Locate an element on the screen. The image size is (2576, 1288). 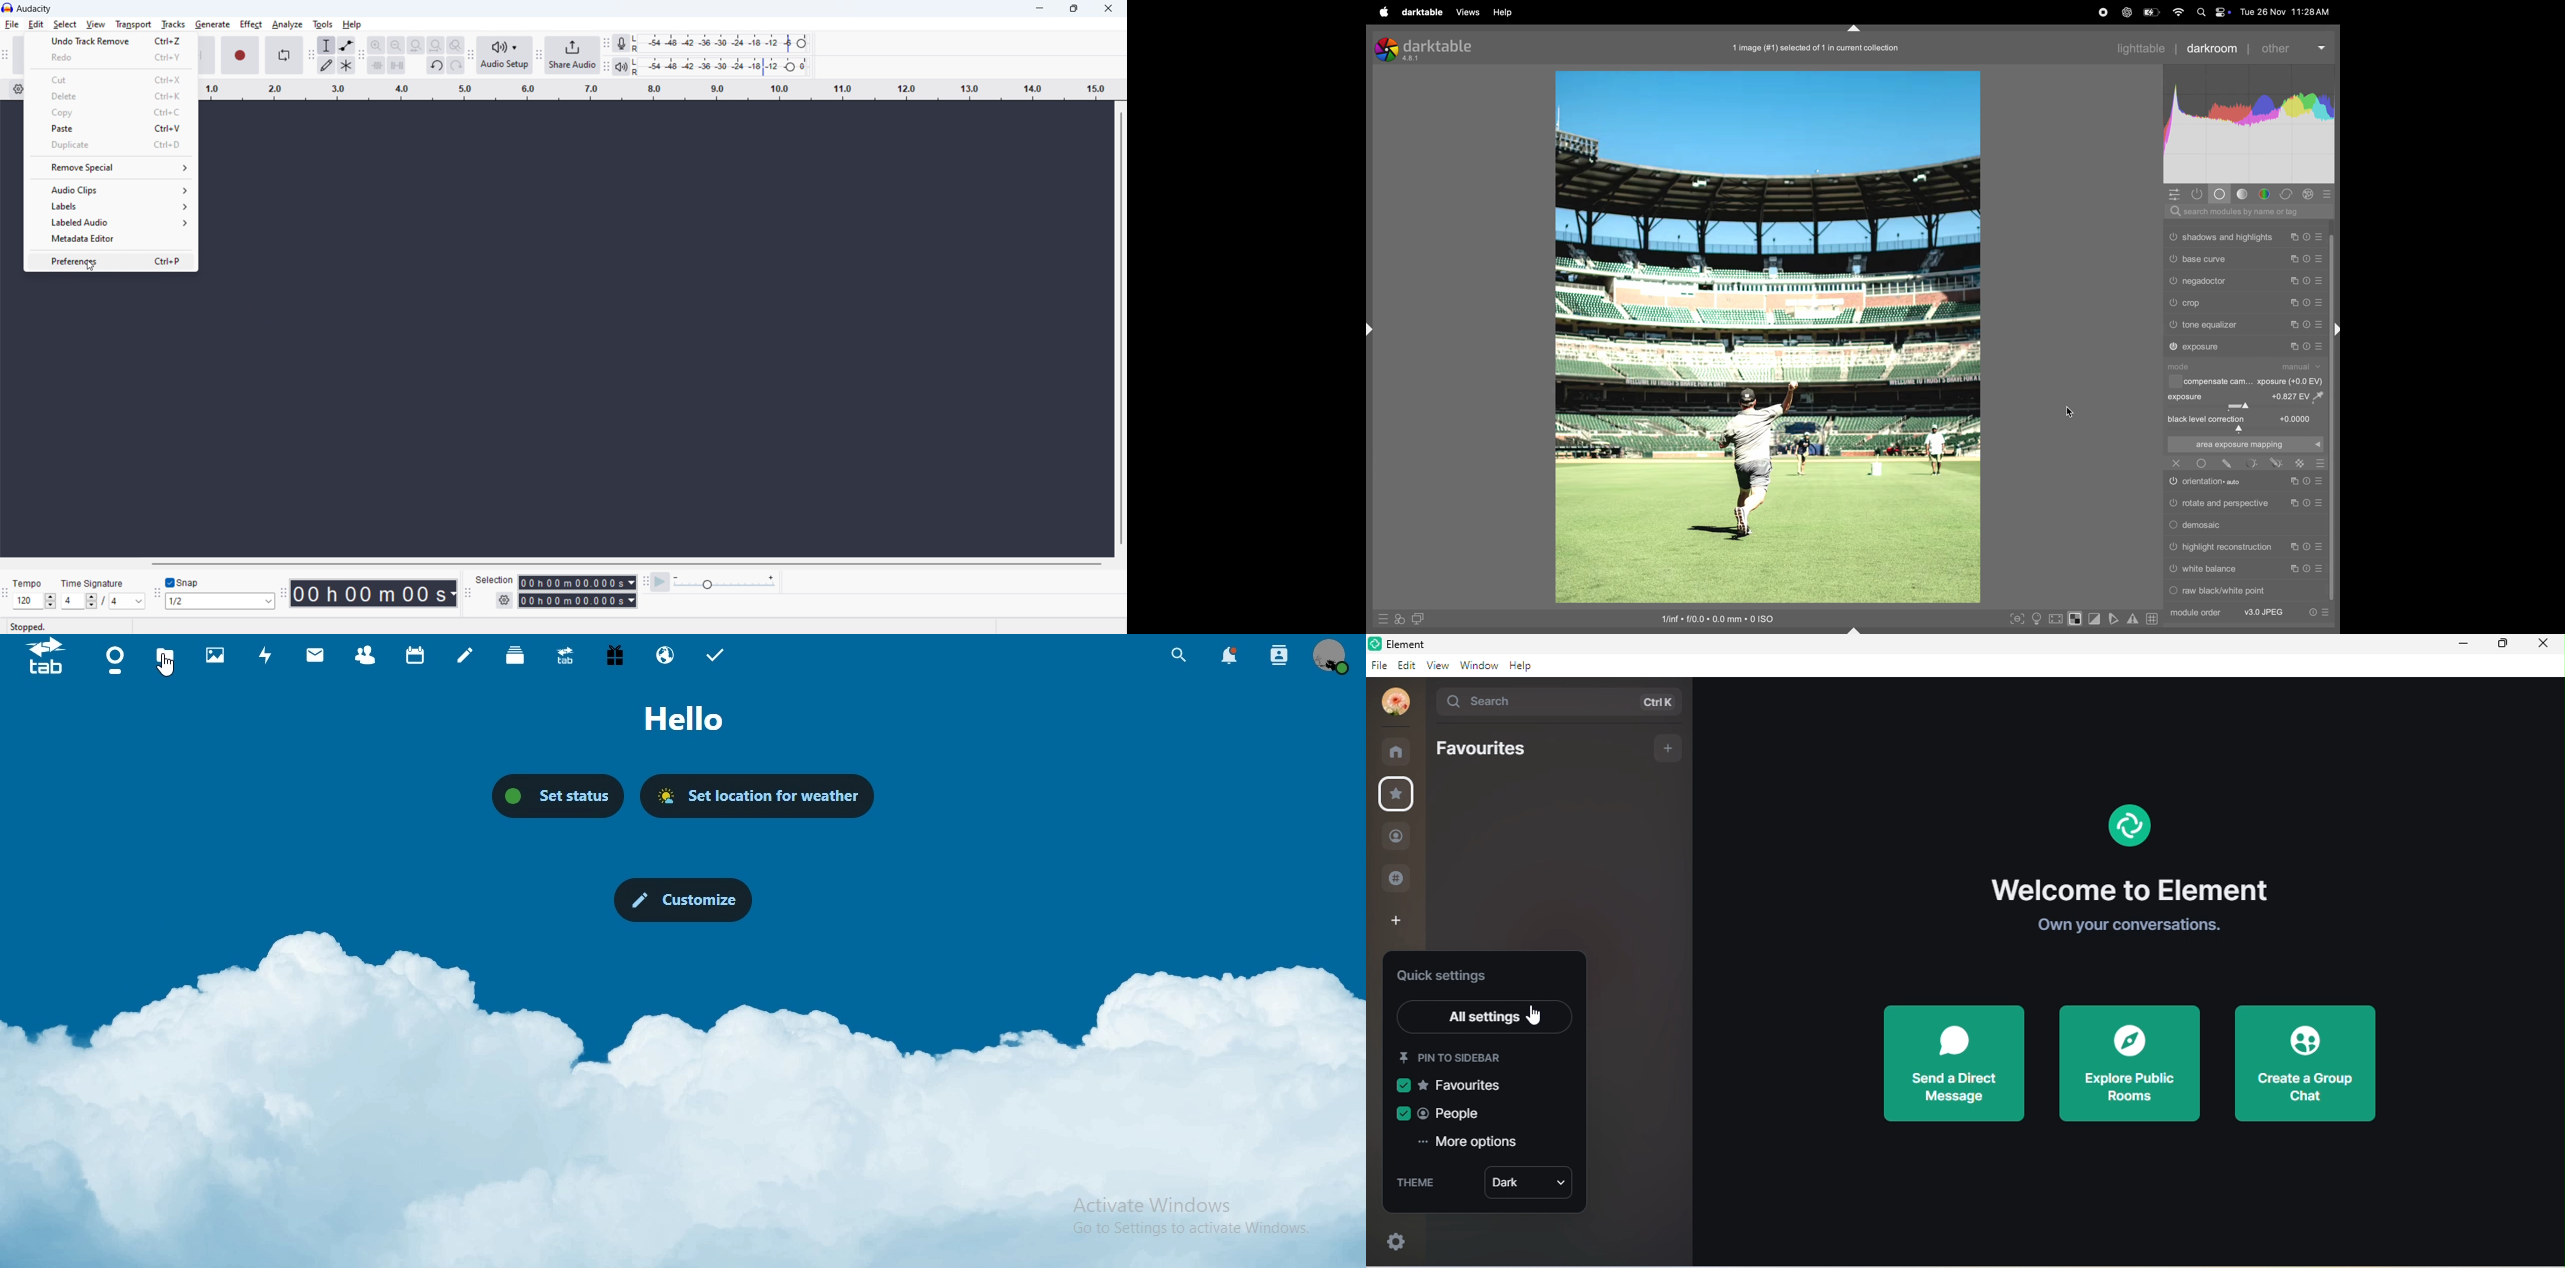
public room is located at coordinates (1395, 878).